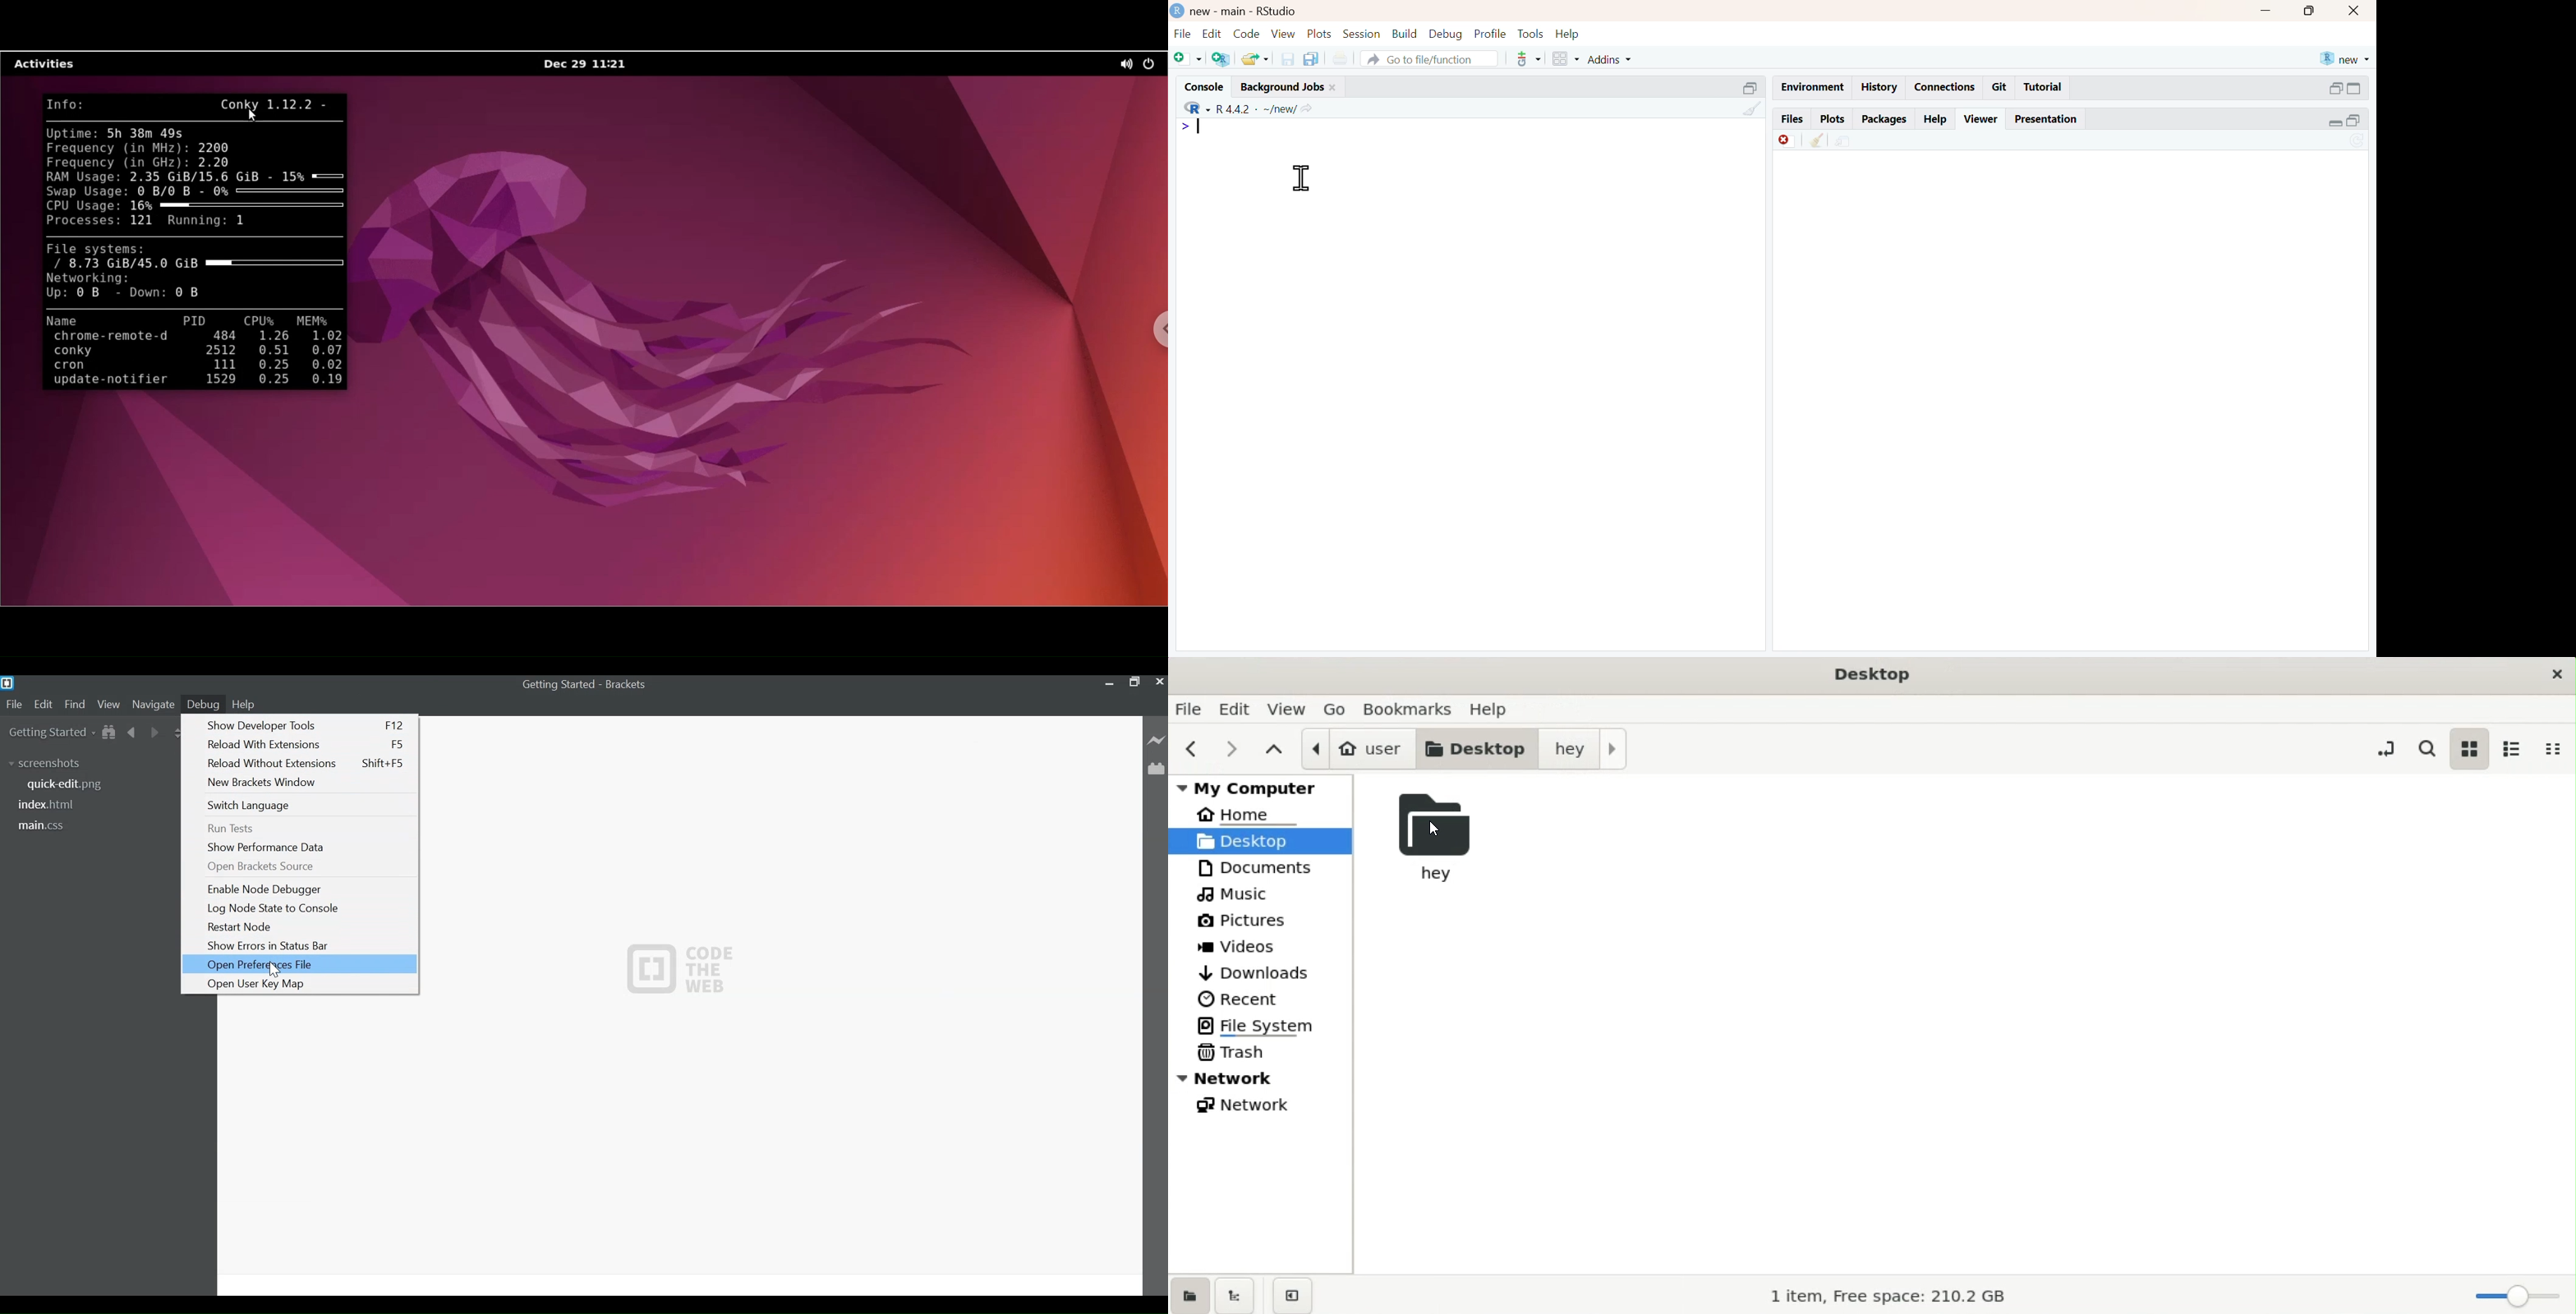 The height and width of the screenshot is (1316, 2576). Describe the element at coordinates (308, 889) in the screenshot. I see `Enable Node Debugger` at that location.